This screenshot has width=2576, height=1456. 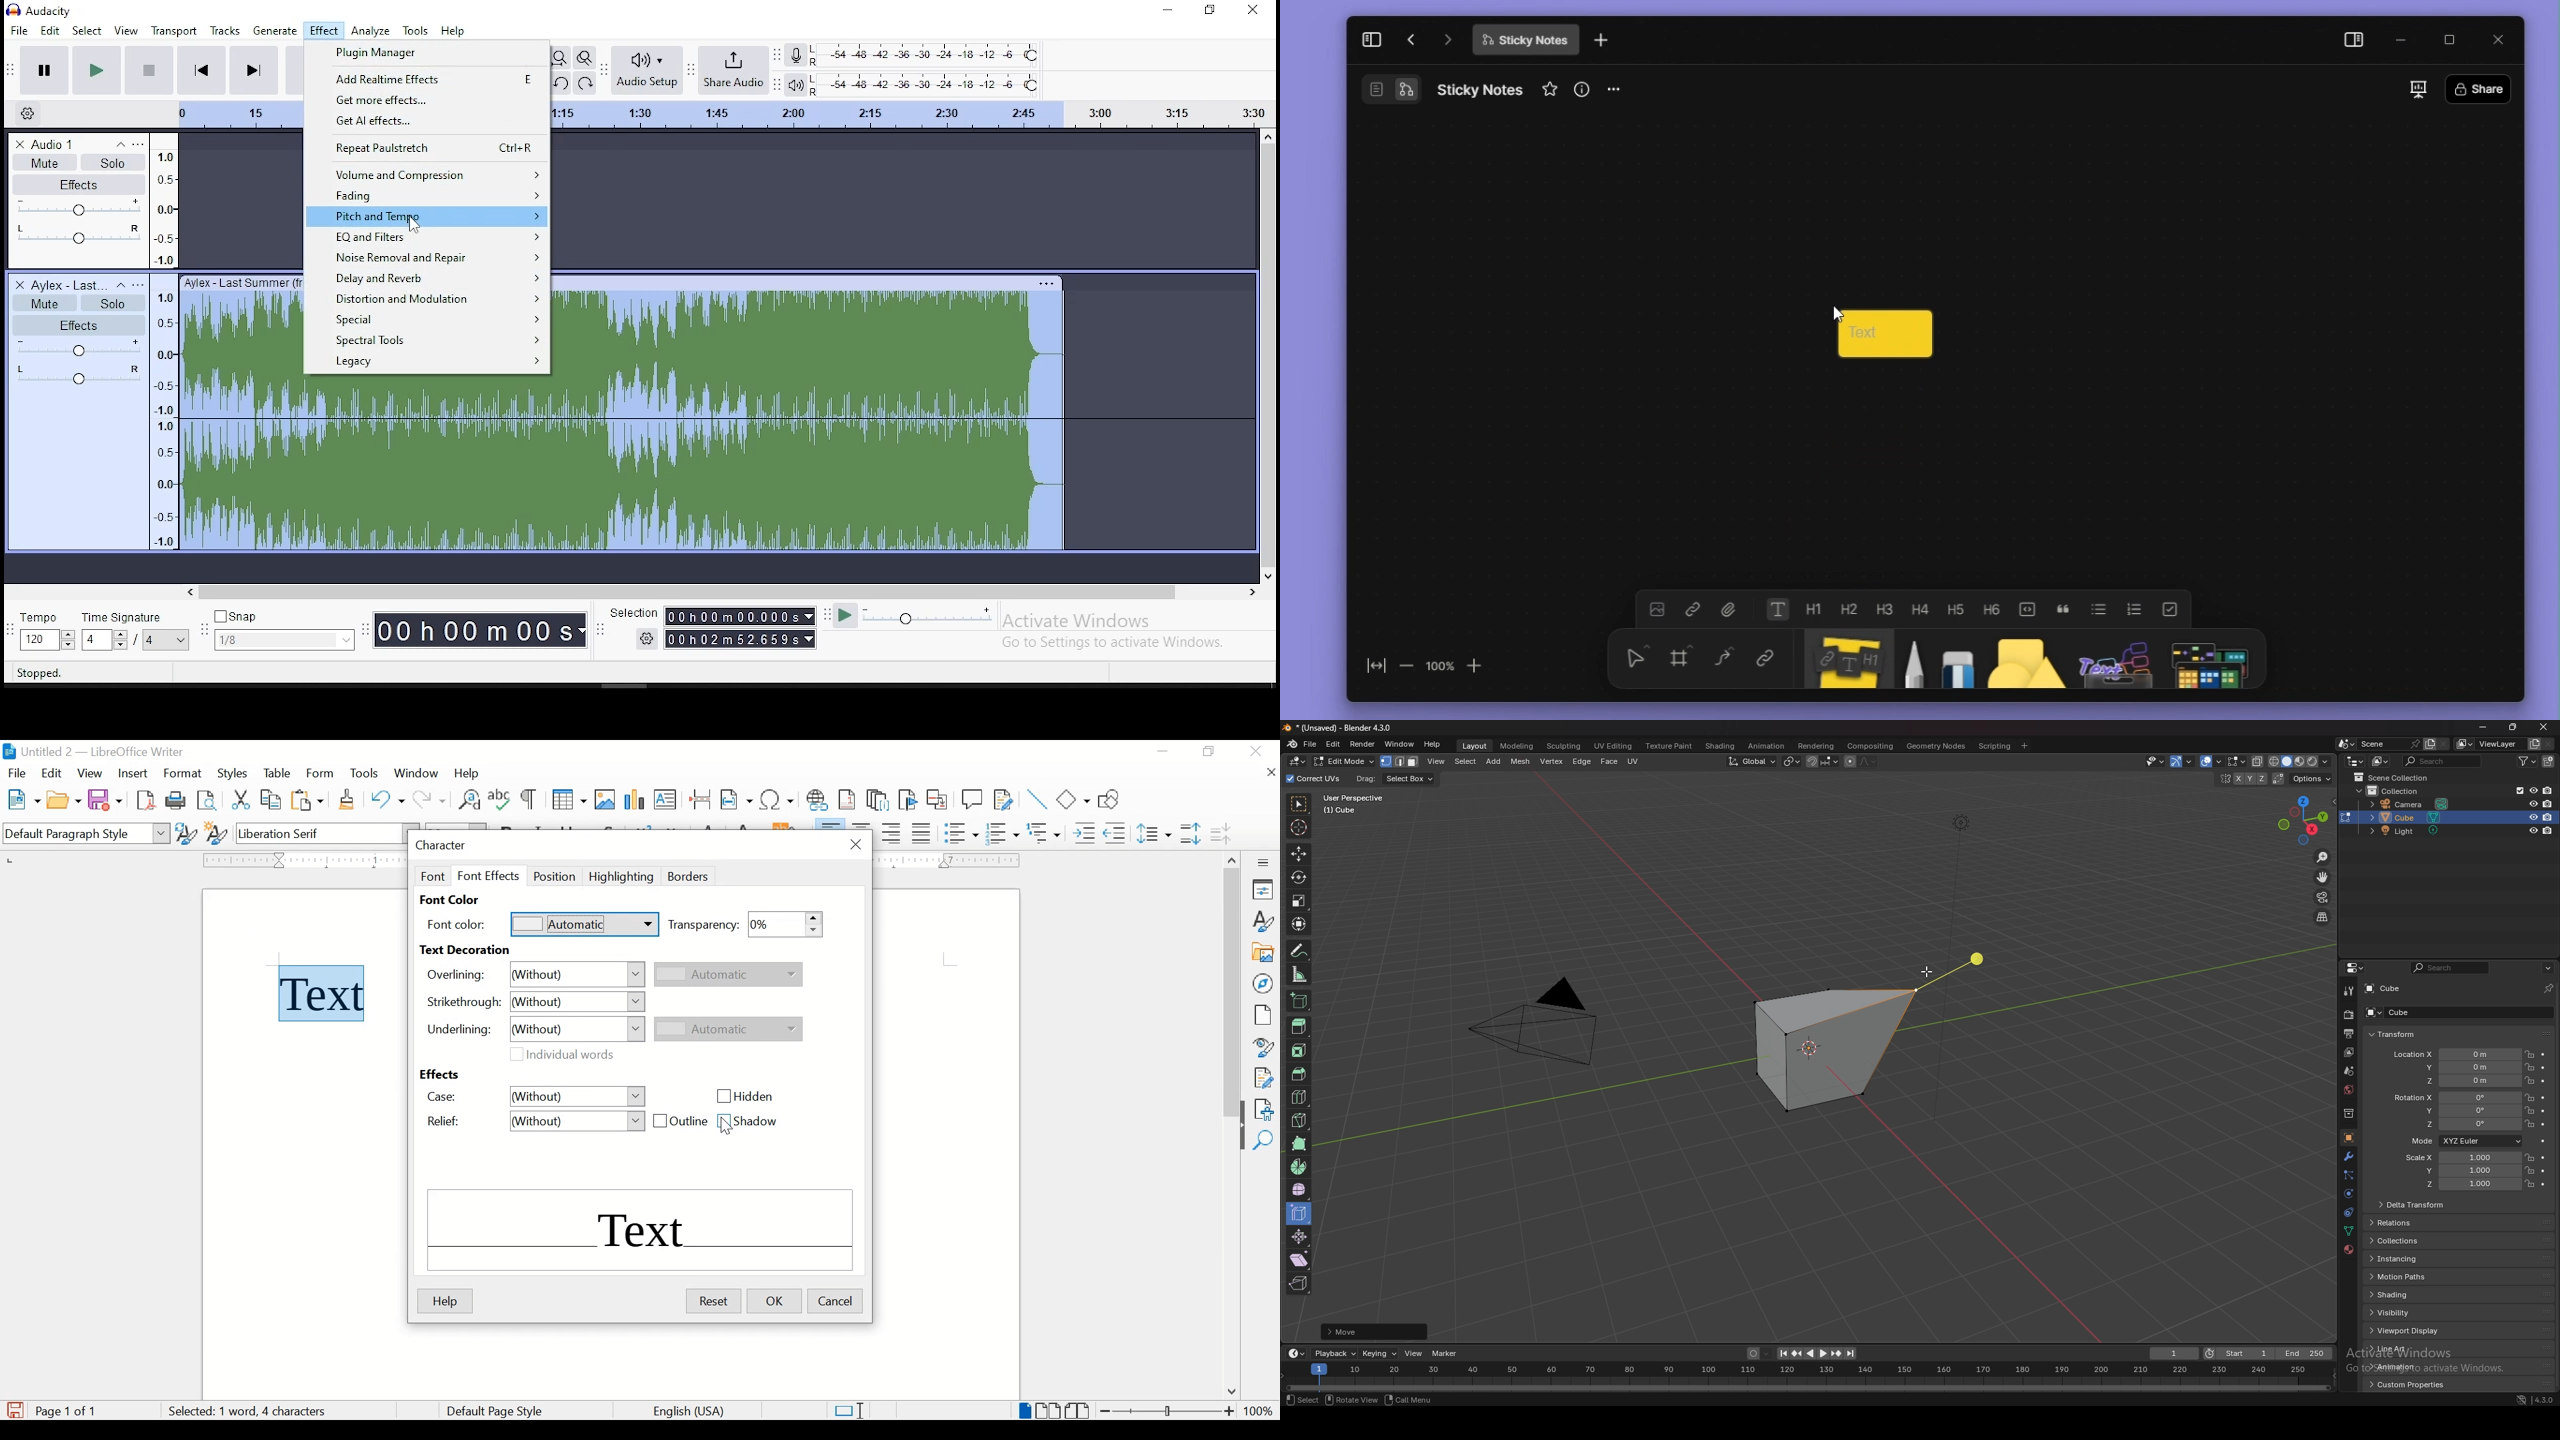 What do you see at coordinates (907, 800) in the screenshot?
I see `inser bookmark` at bounding box center [907, 800].